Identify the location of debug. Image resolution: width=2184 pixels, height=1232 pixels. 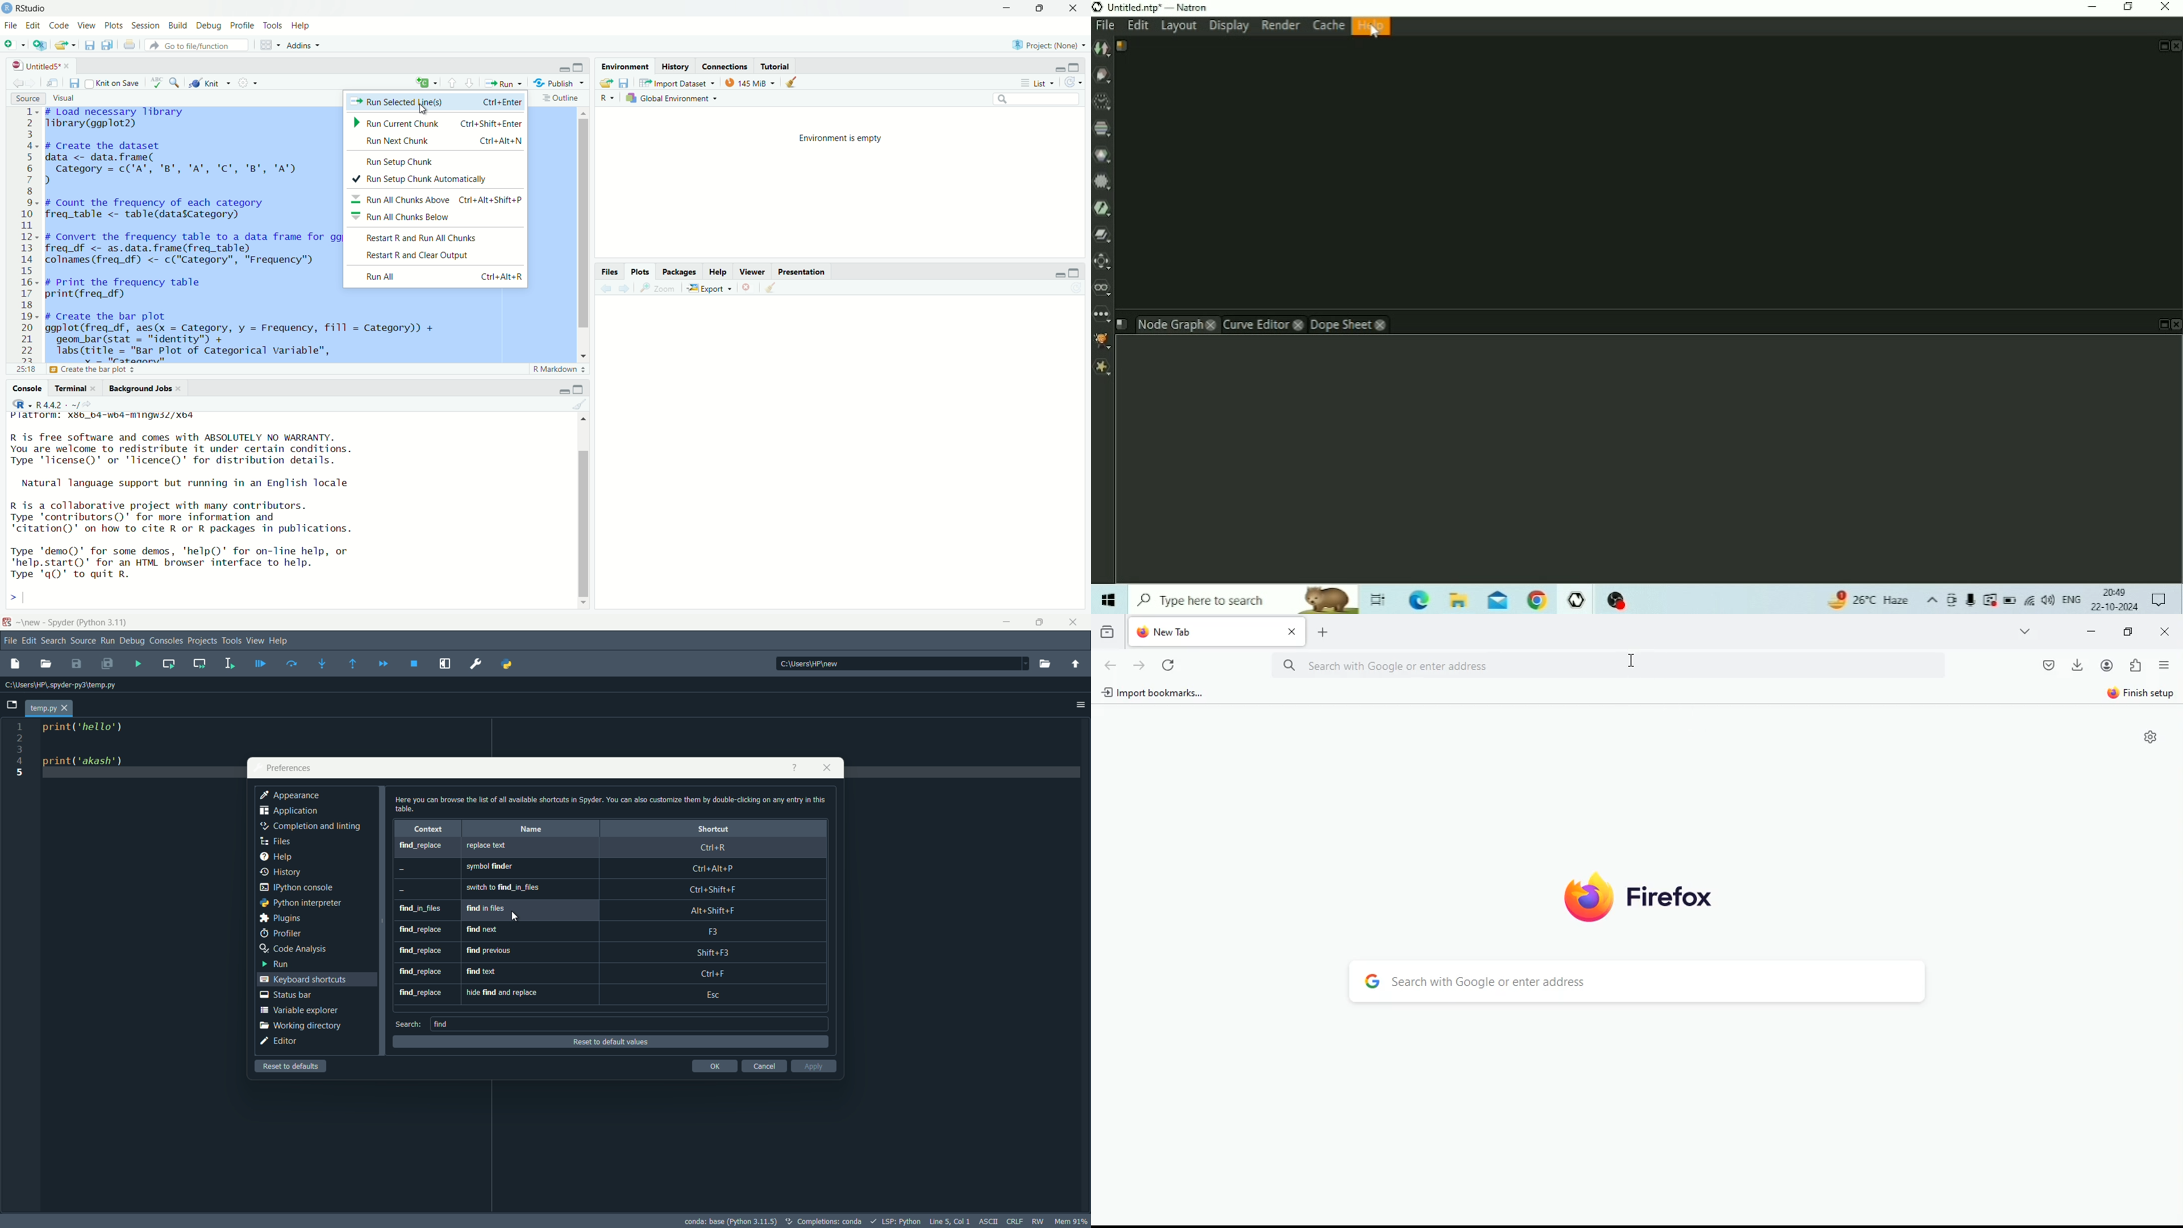
(209, 27).